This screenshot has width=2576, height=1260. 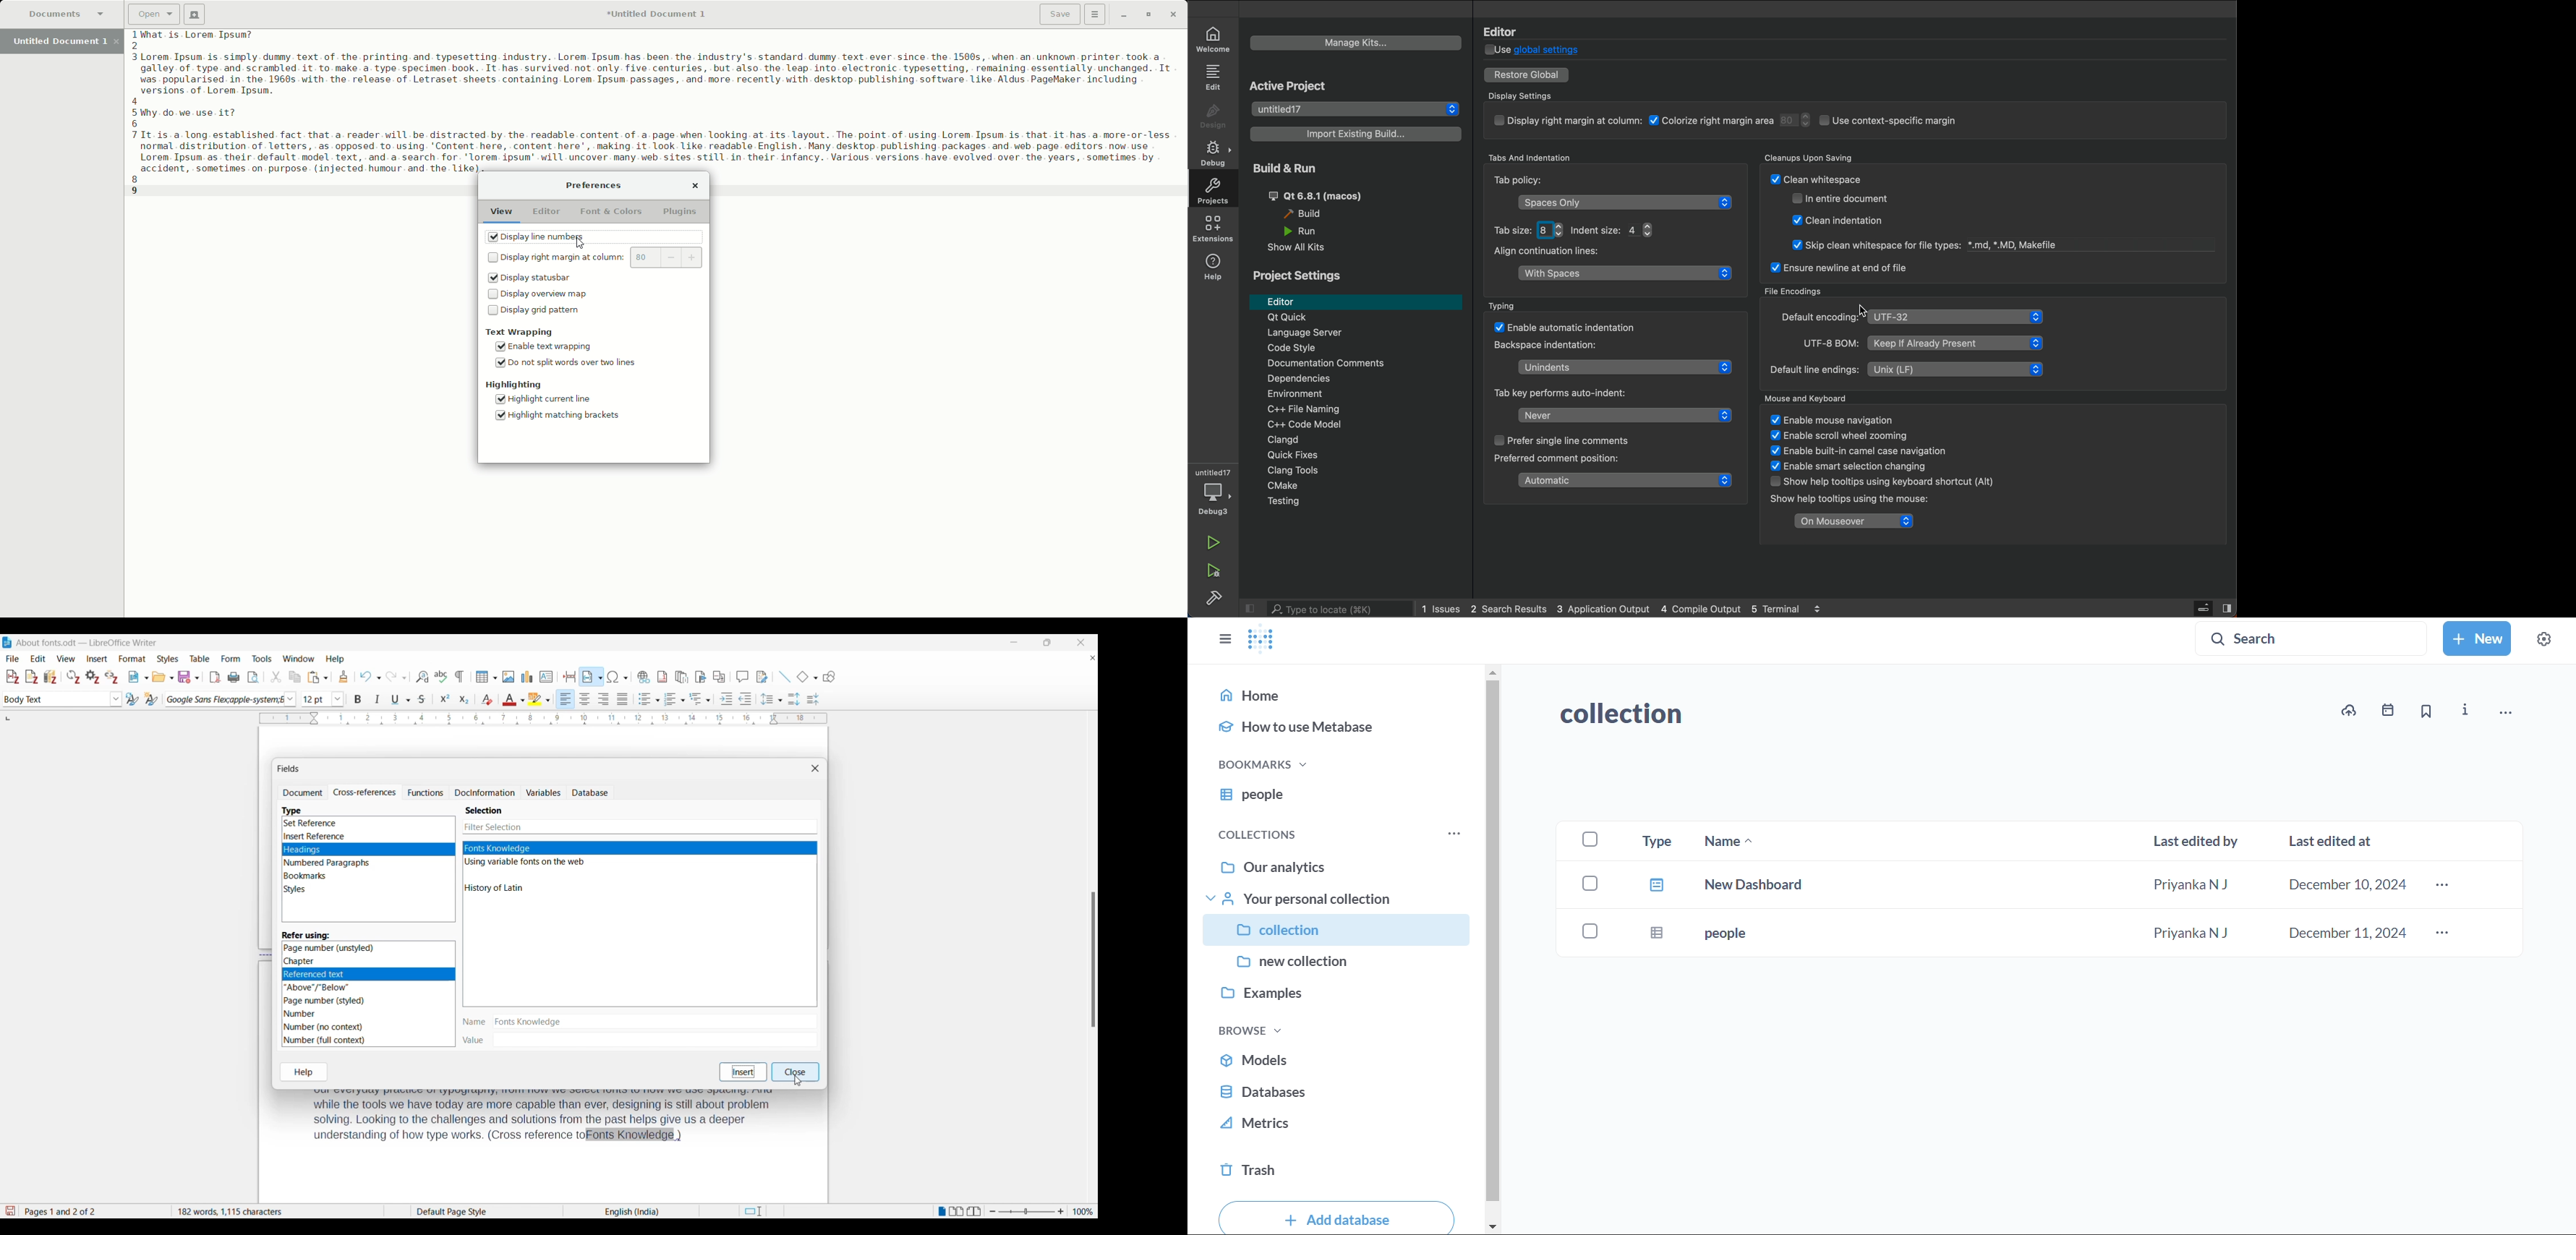 I want to click on single line, so click(x=1574, y=441).